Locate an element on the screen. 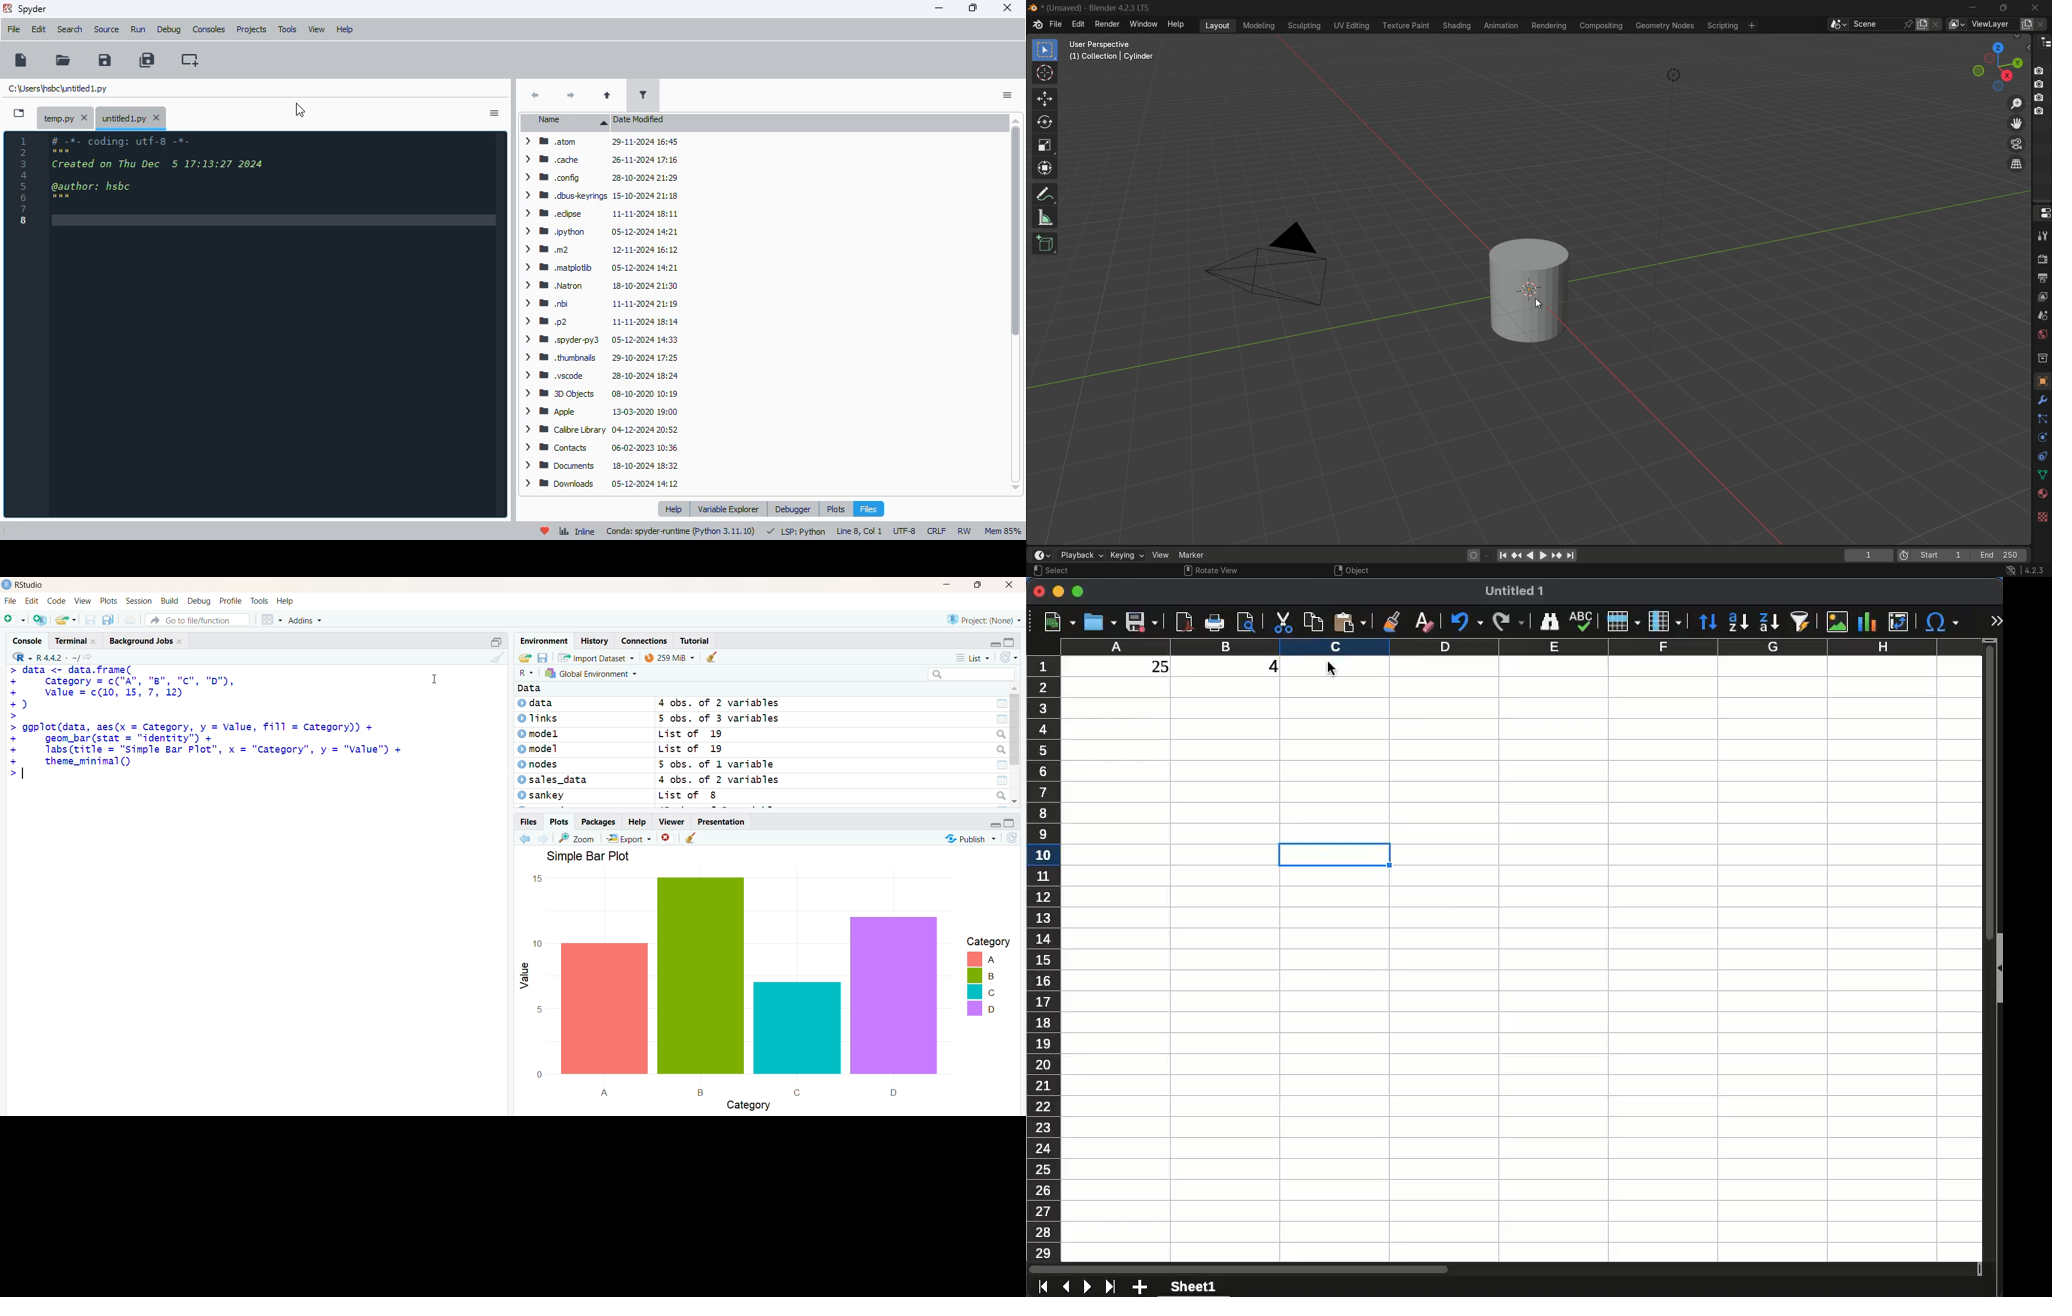 This screenshot has height=1316, width=2072. > MW cache 26-11-2024 17:16 is located at coordinates (599, 160).